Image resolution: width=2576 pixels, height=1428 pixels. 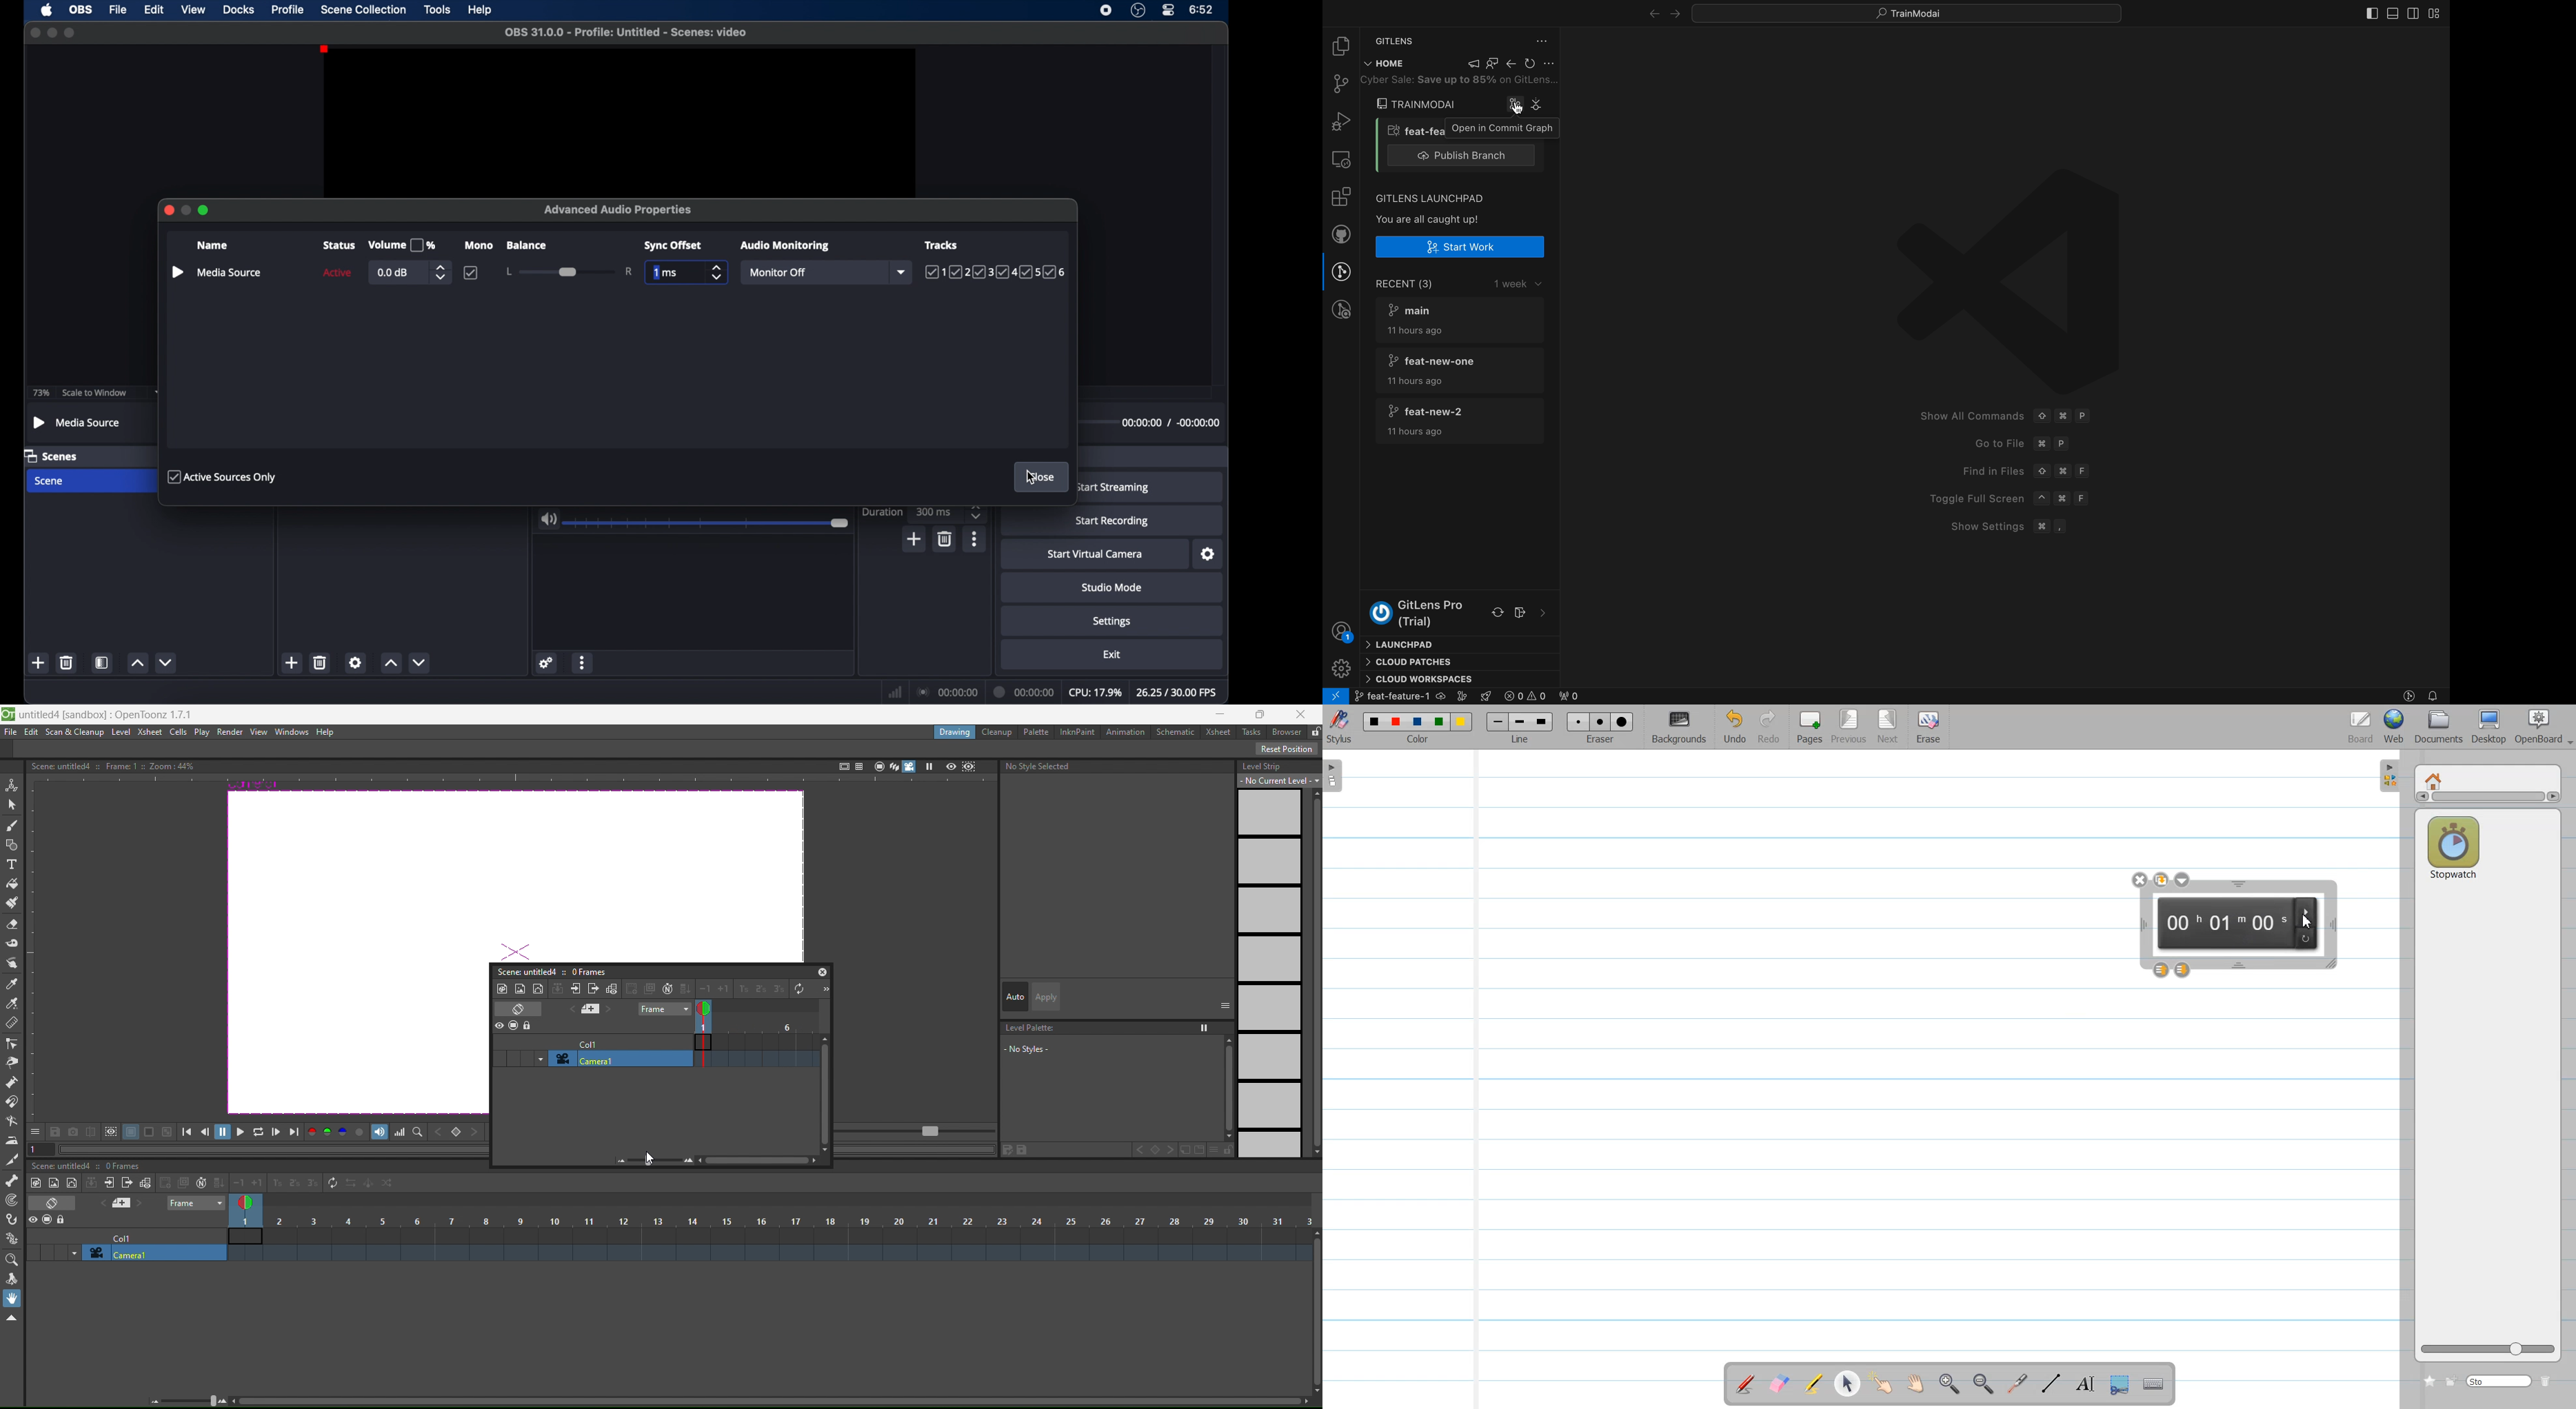 What do you see at coordinates (2487, 799) in the screenshot?
I see `Vertical scroll bar` at bounding box center [2487, 799].